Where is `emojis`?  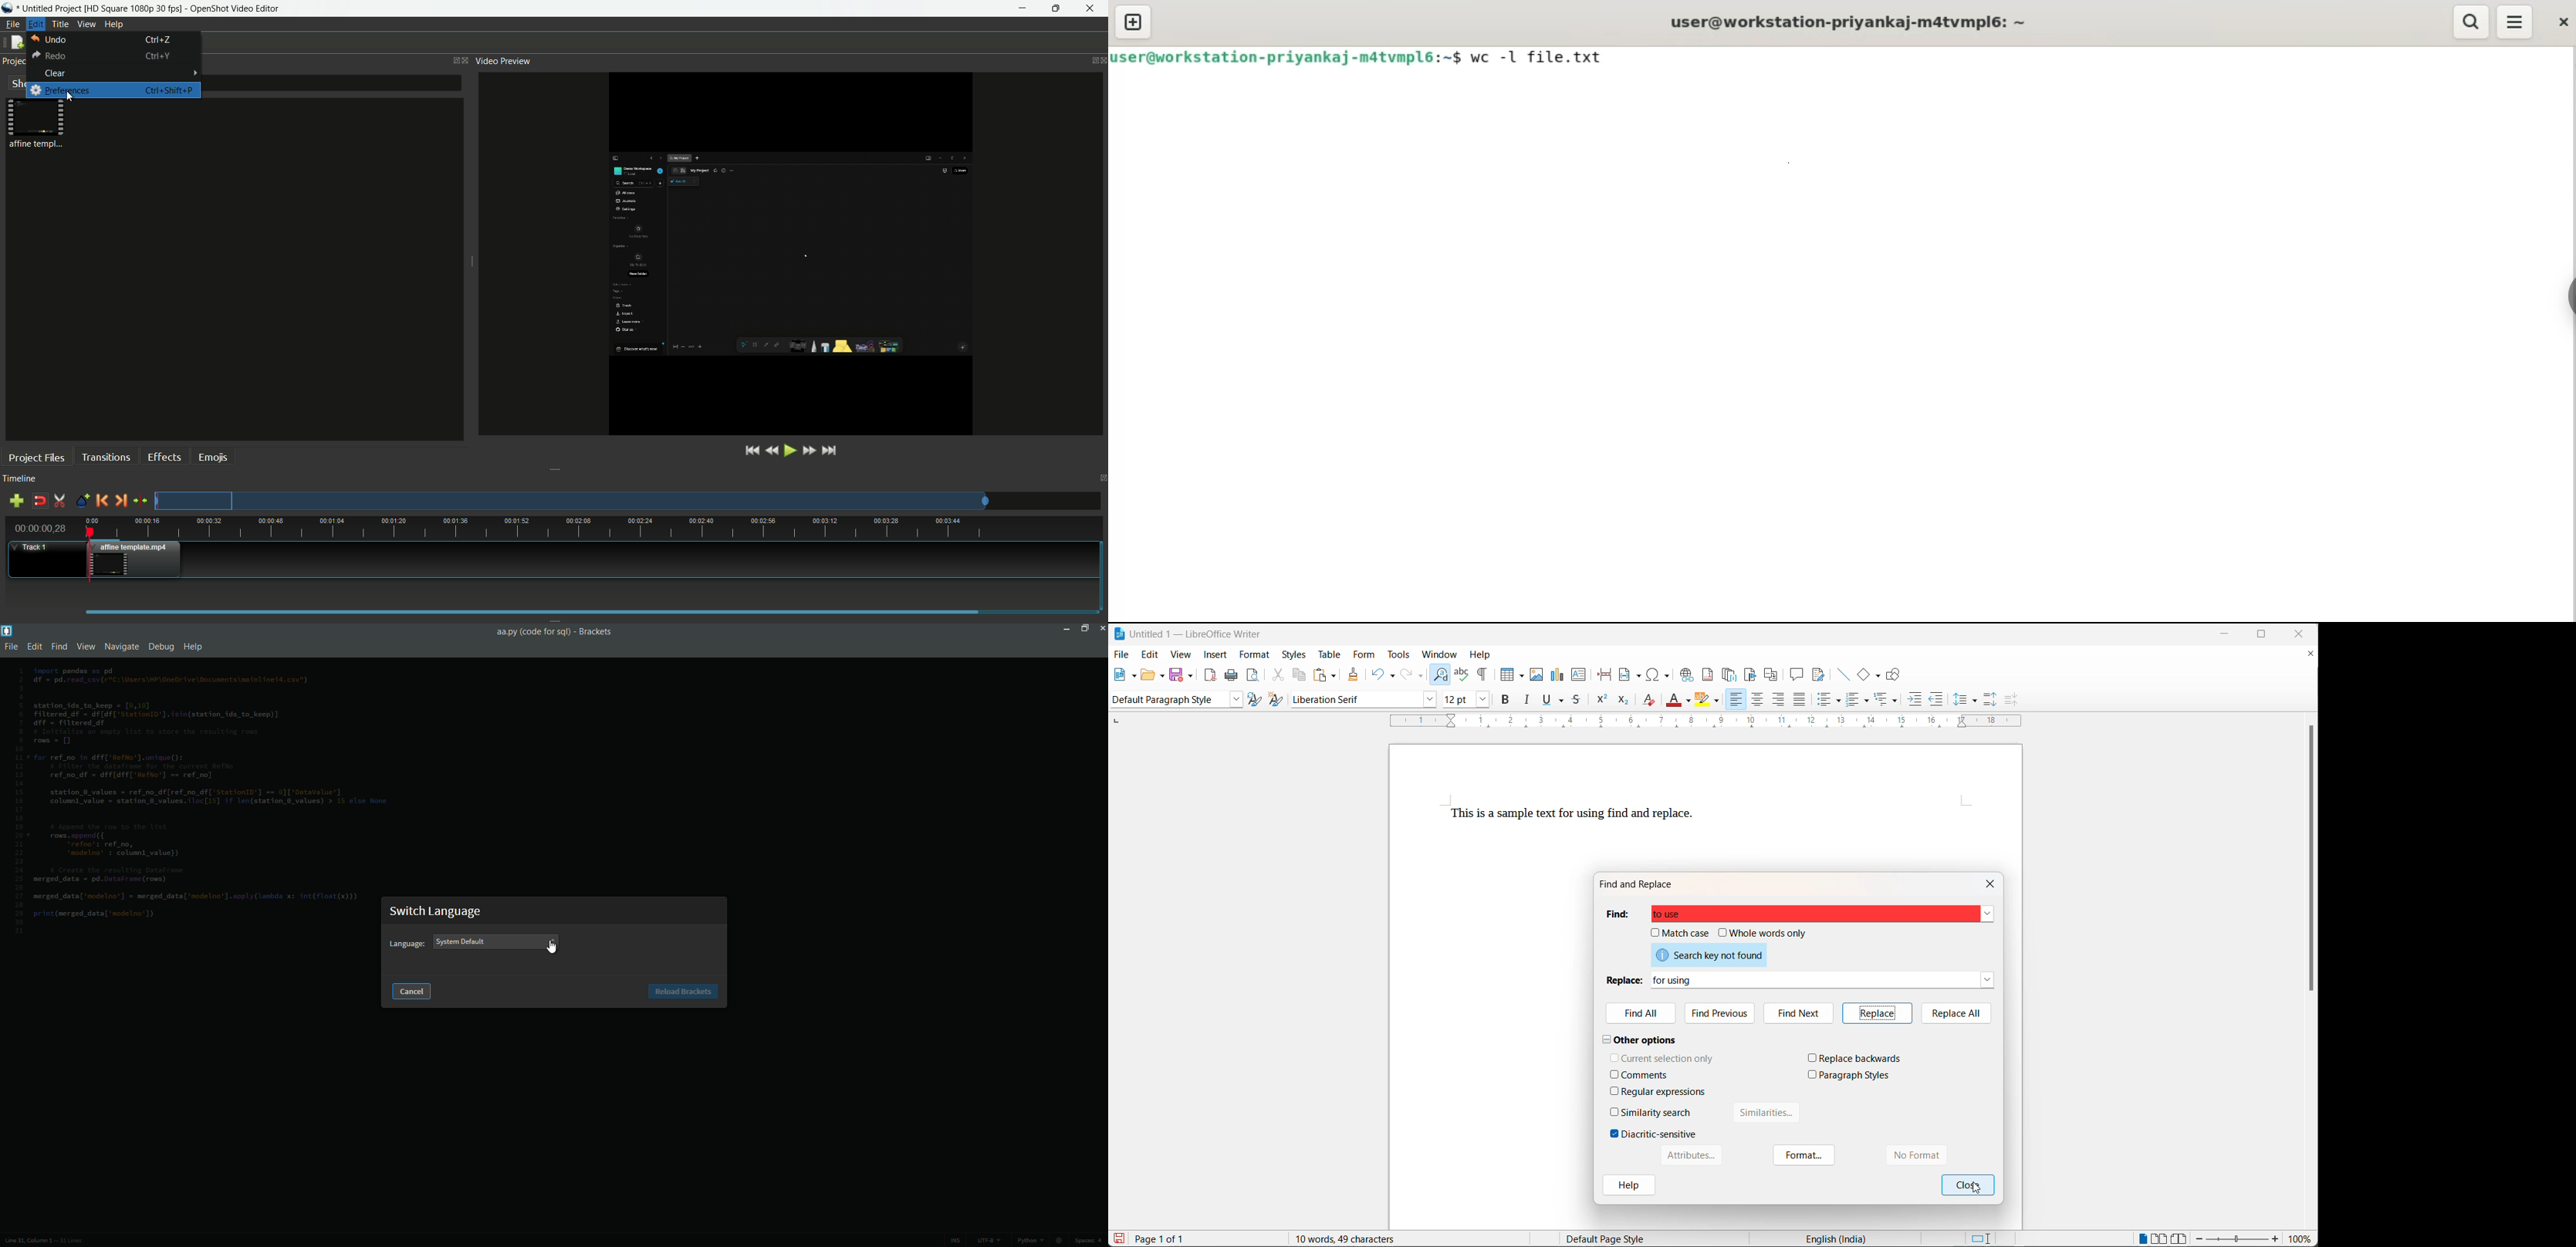 emojis is located at coordinates (214, 456).